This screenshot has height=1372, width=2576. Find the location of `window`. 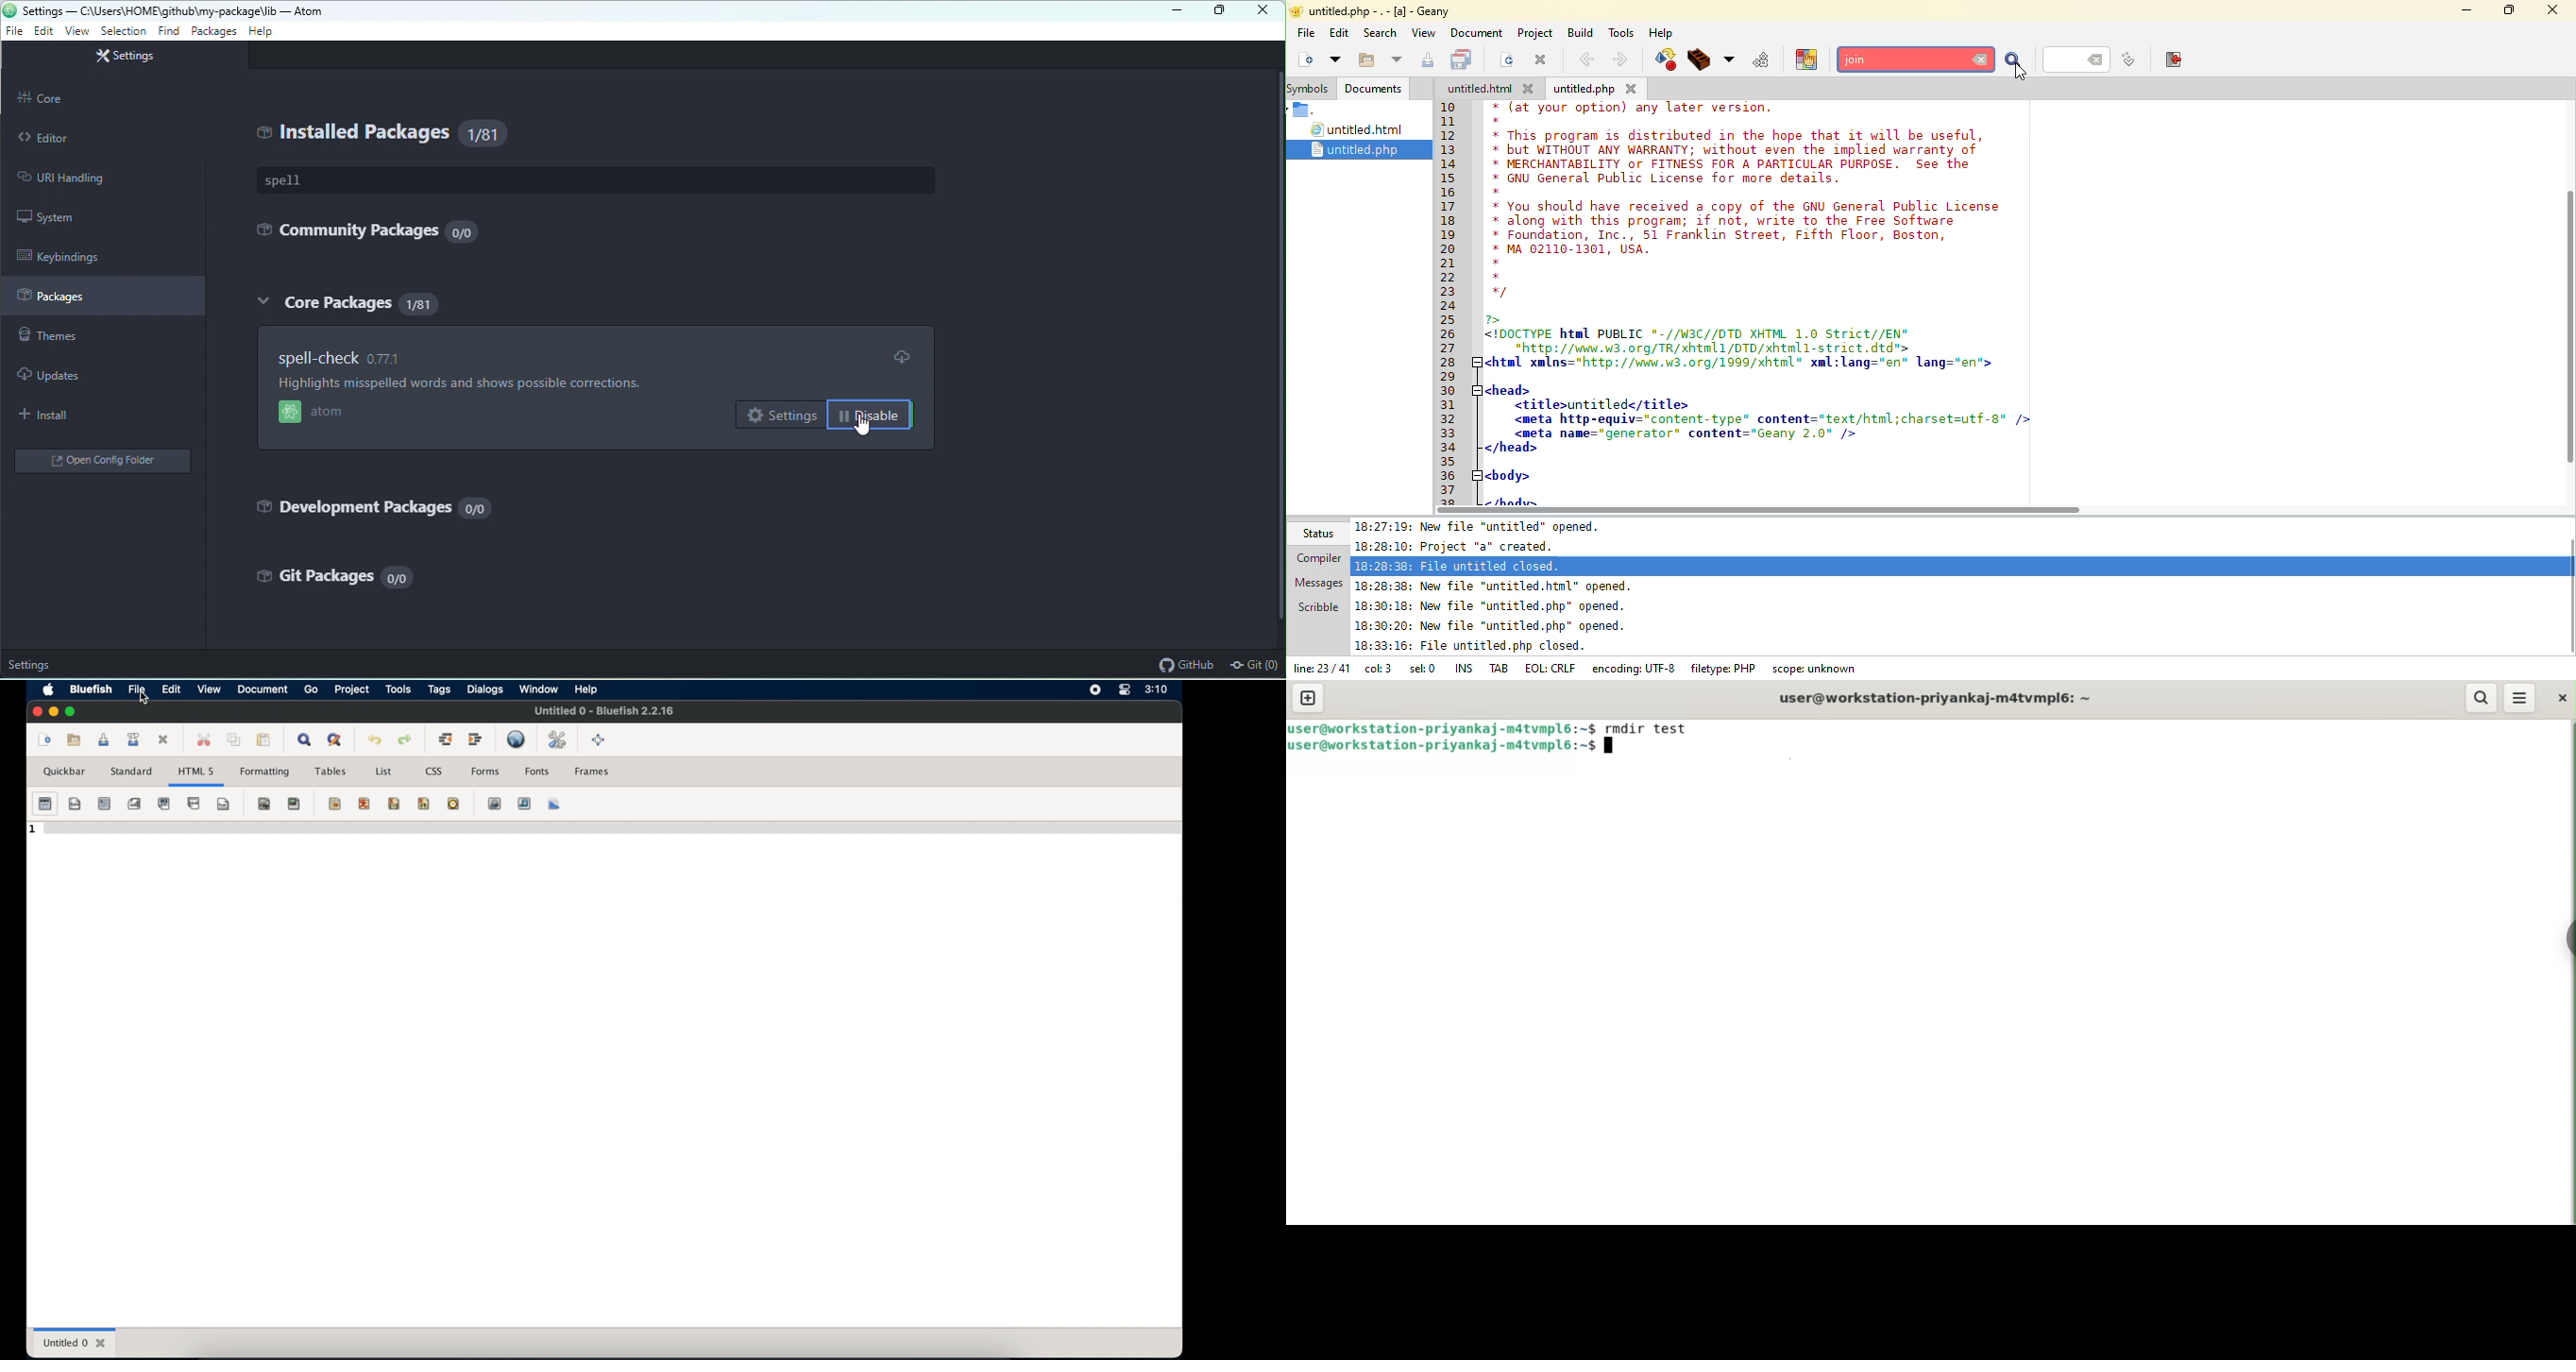

window is located at coordinates (538, 689).